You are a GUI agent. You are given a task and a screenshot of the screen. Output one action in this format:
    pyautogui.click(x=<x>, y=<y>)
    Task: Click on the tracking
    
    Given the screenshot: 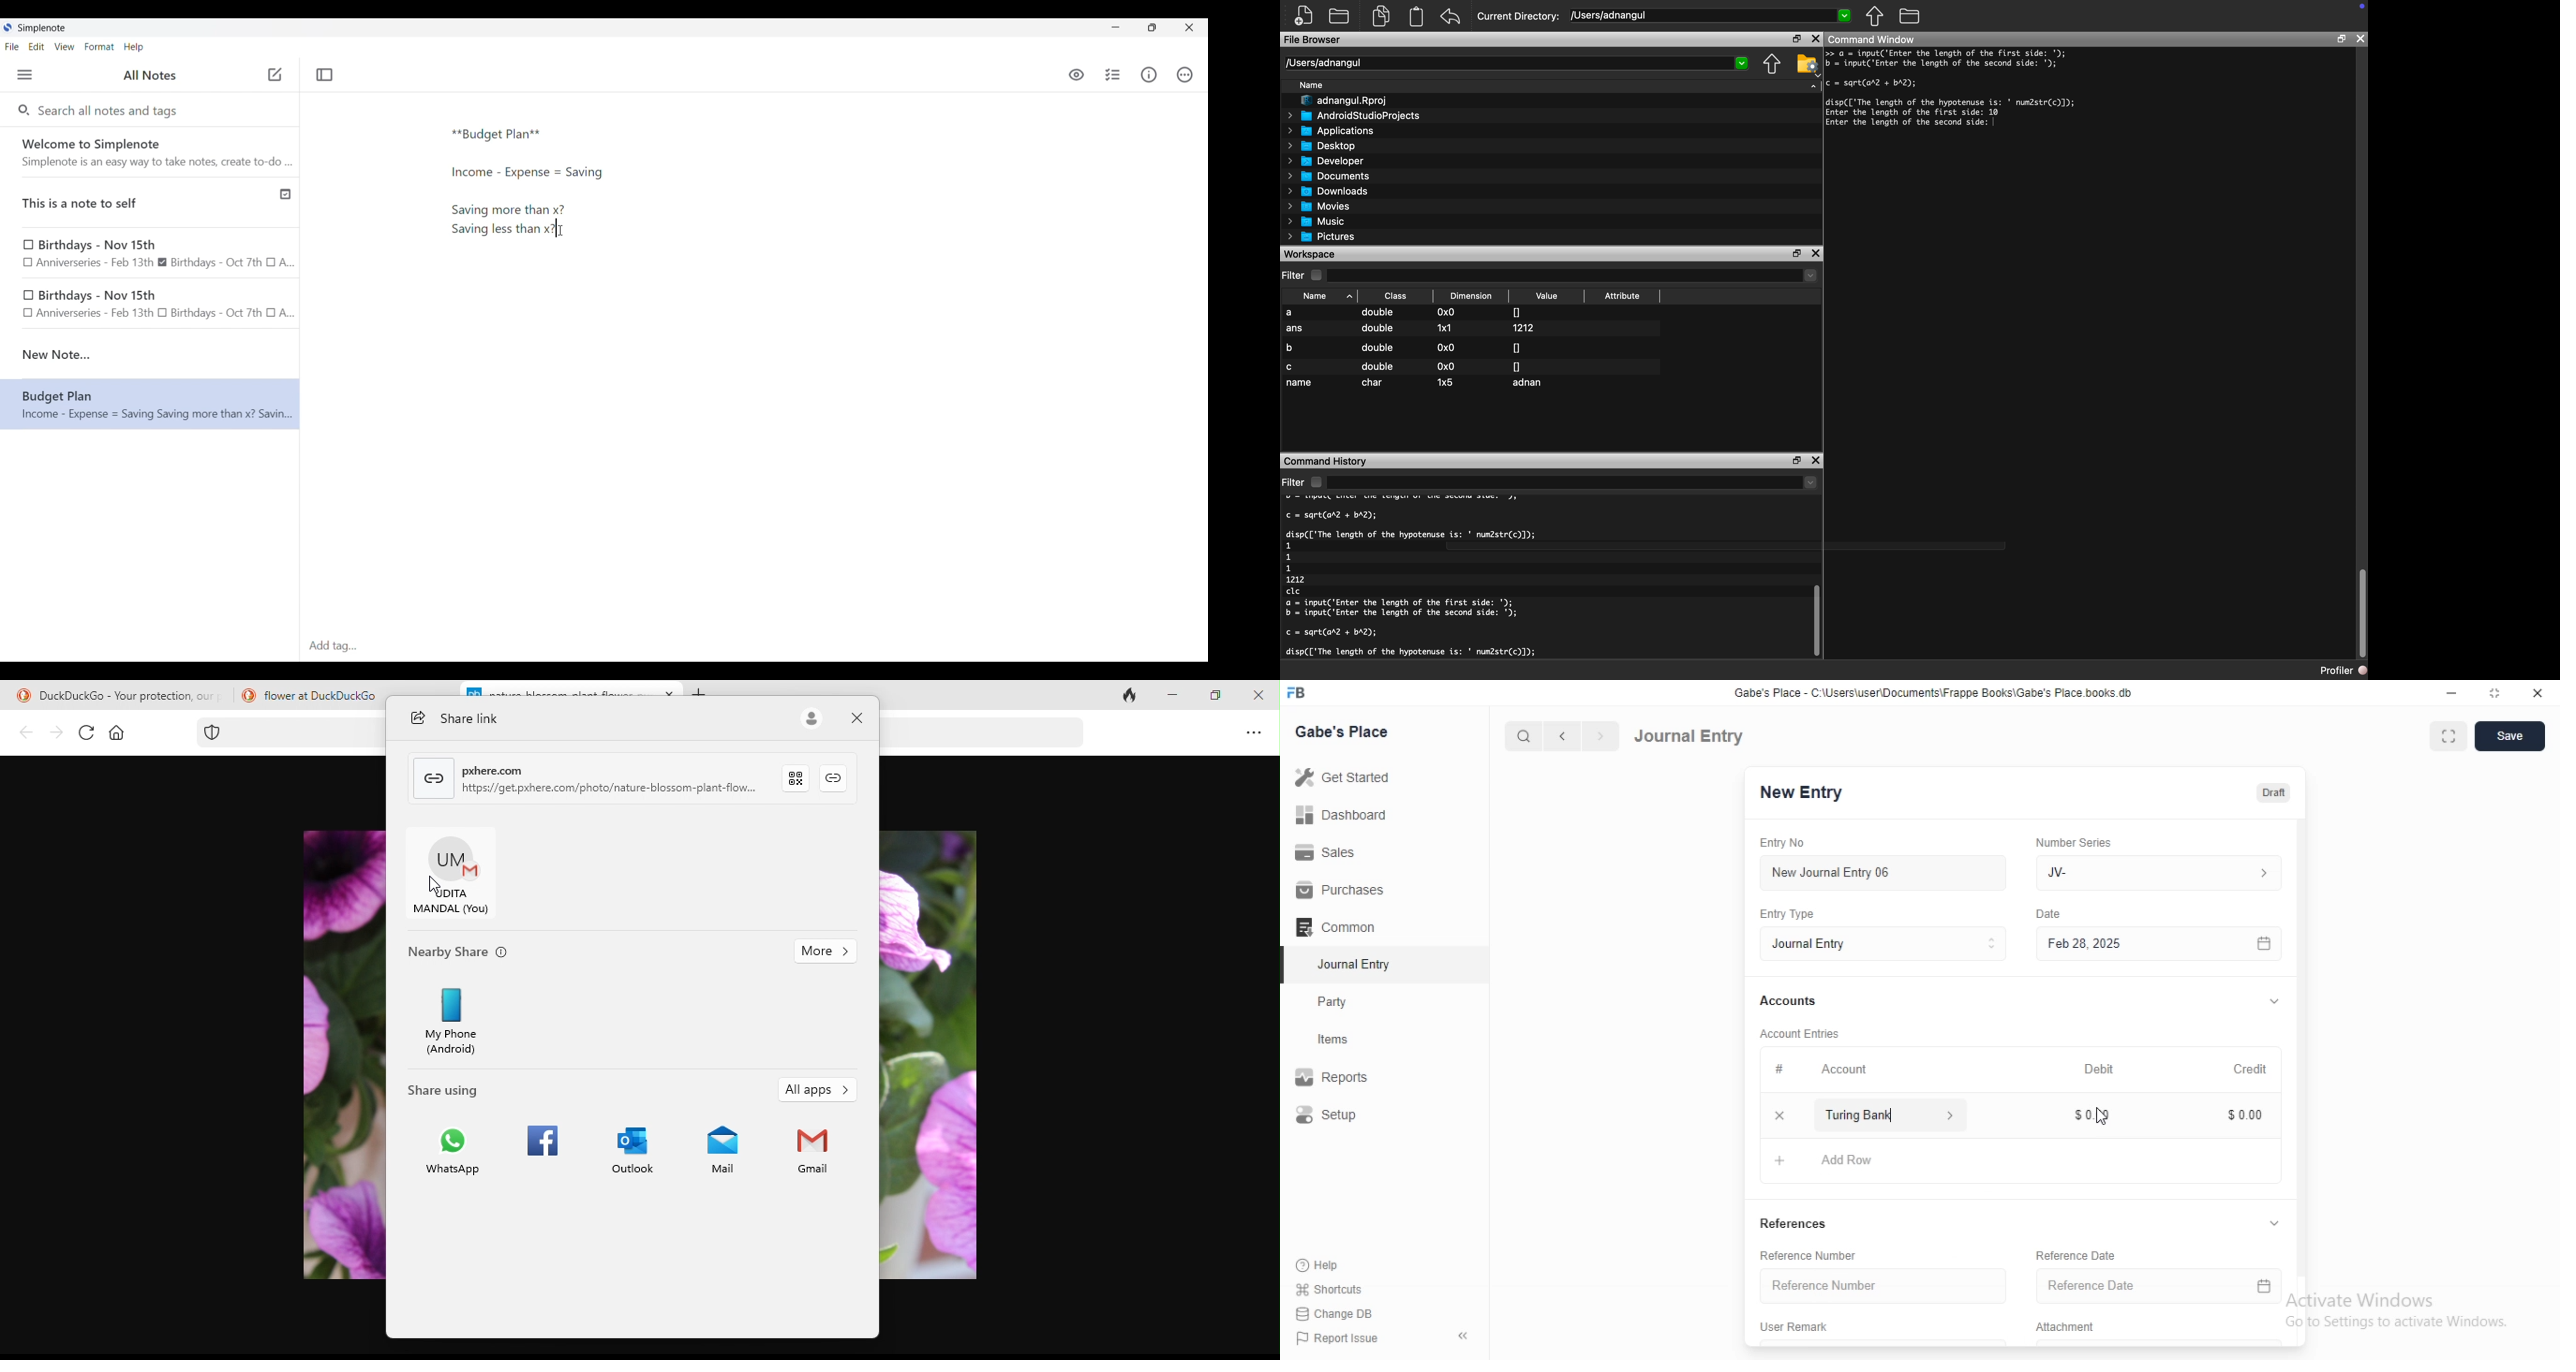 What is the action you would take?
    pyautogui.click(x=216, y=732)
    